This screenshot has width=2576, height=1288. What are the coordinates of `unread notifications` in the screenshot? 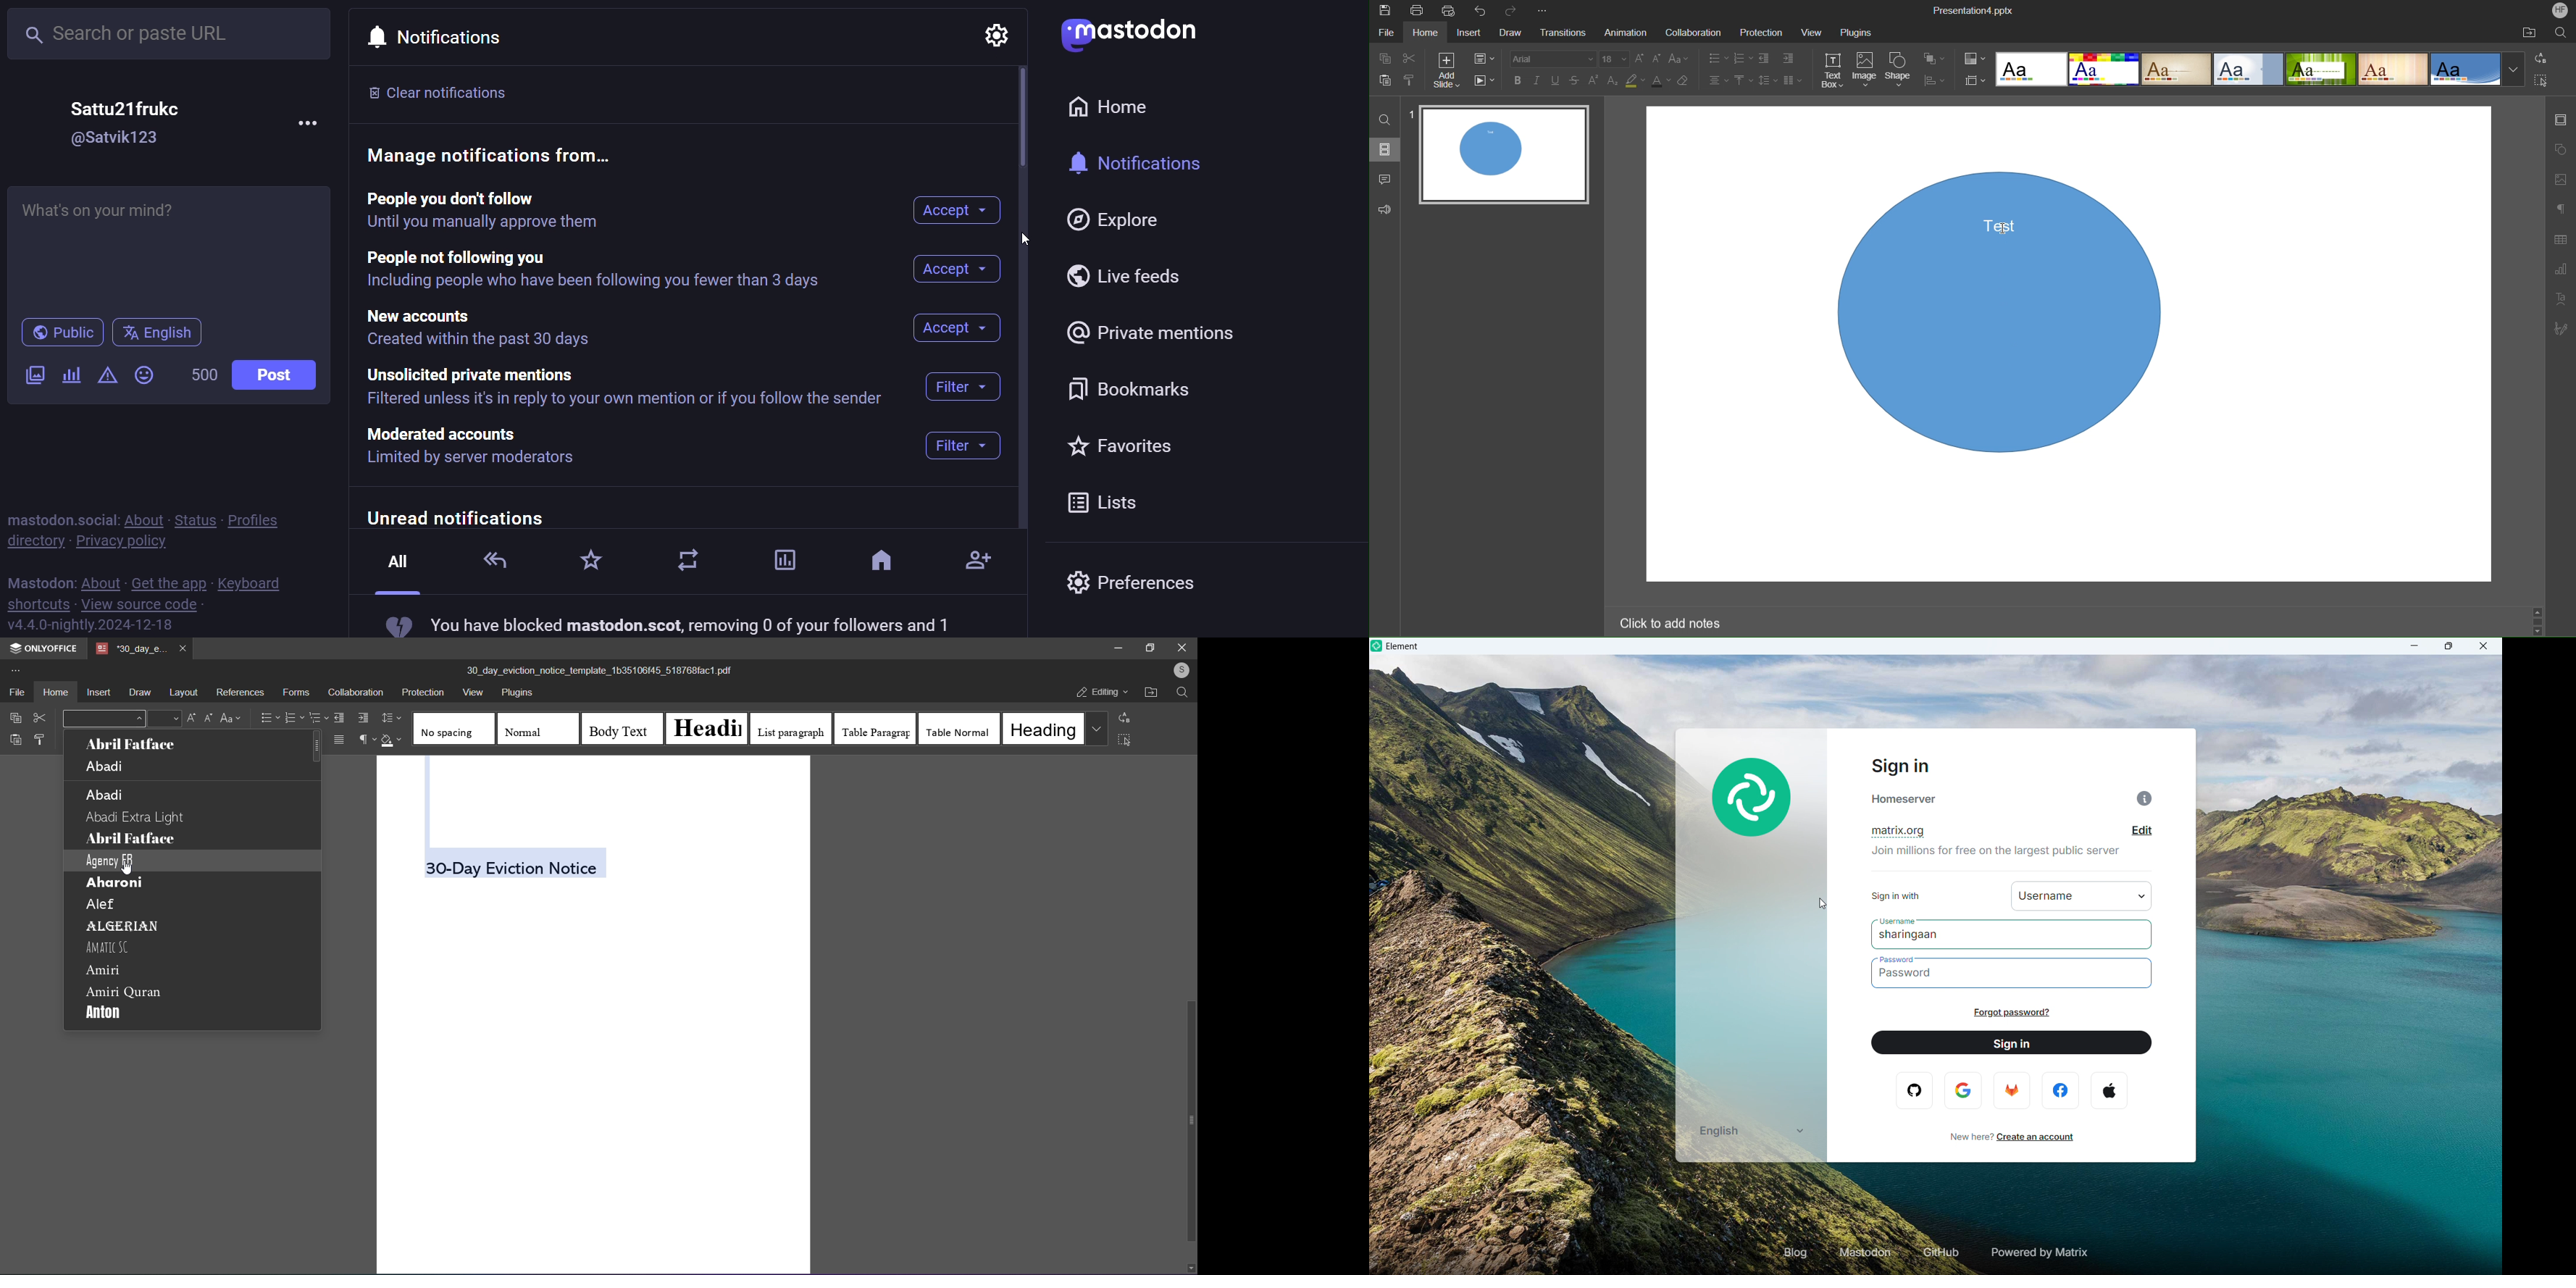 It's located at (676, 517).